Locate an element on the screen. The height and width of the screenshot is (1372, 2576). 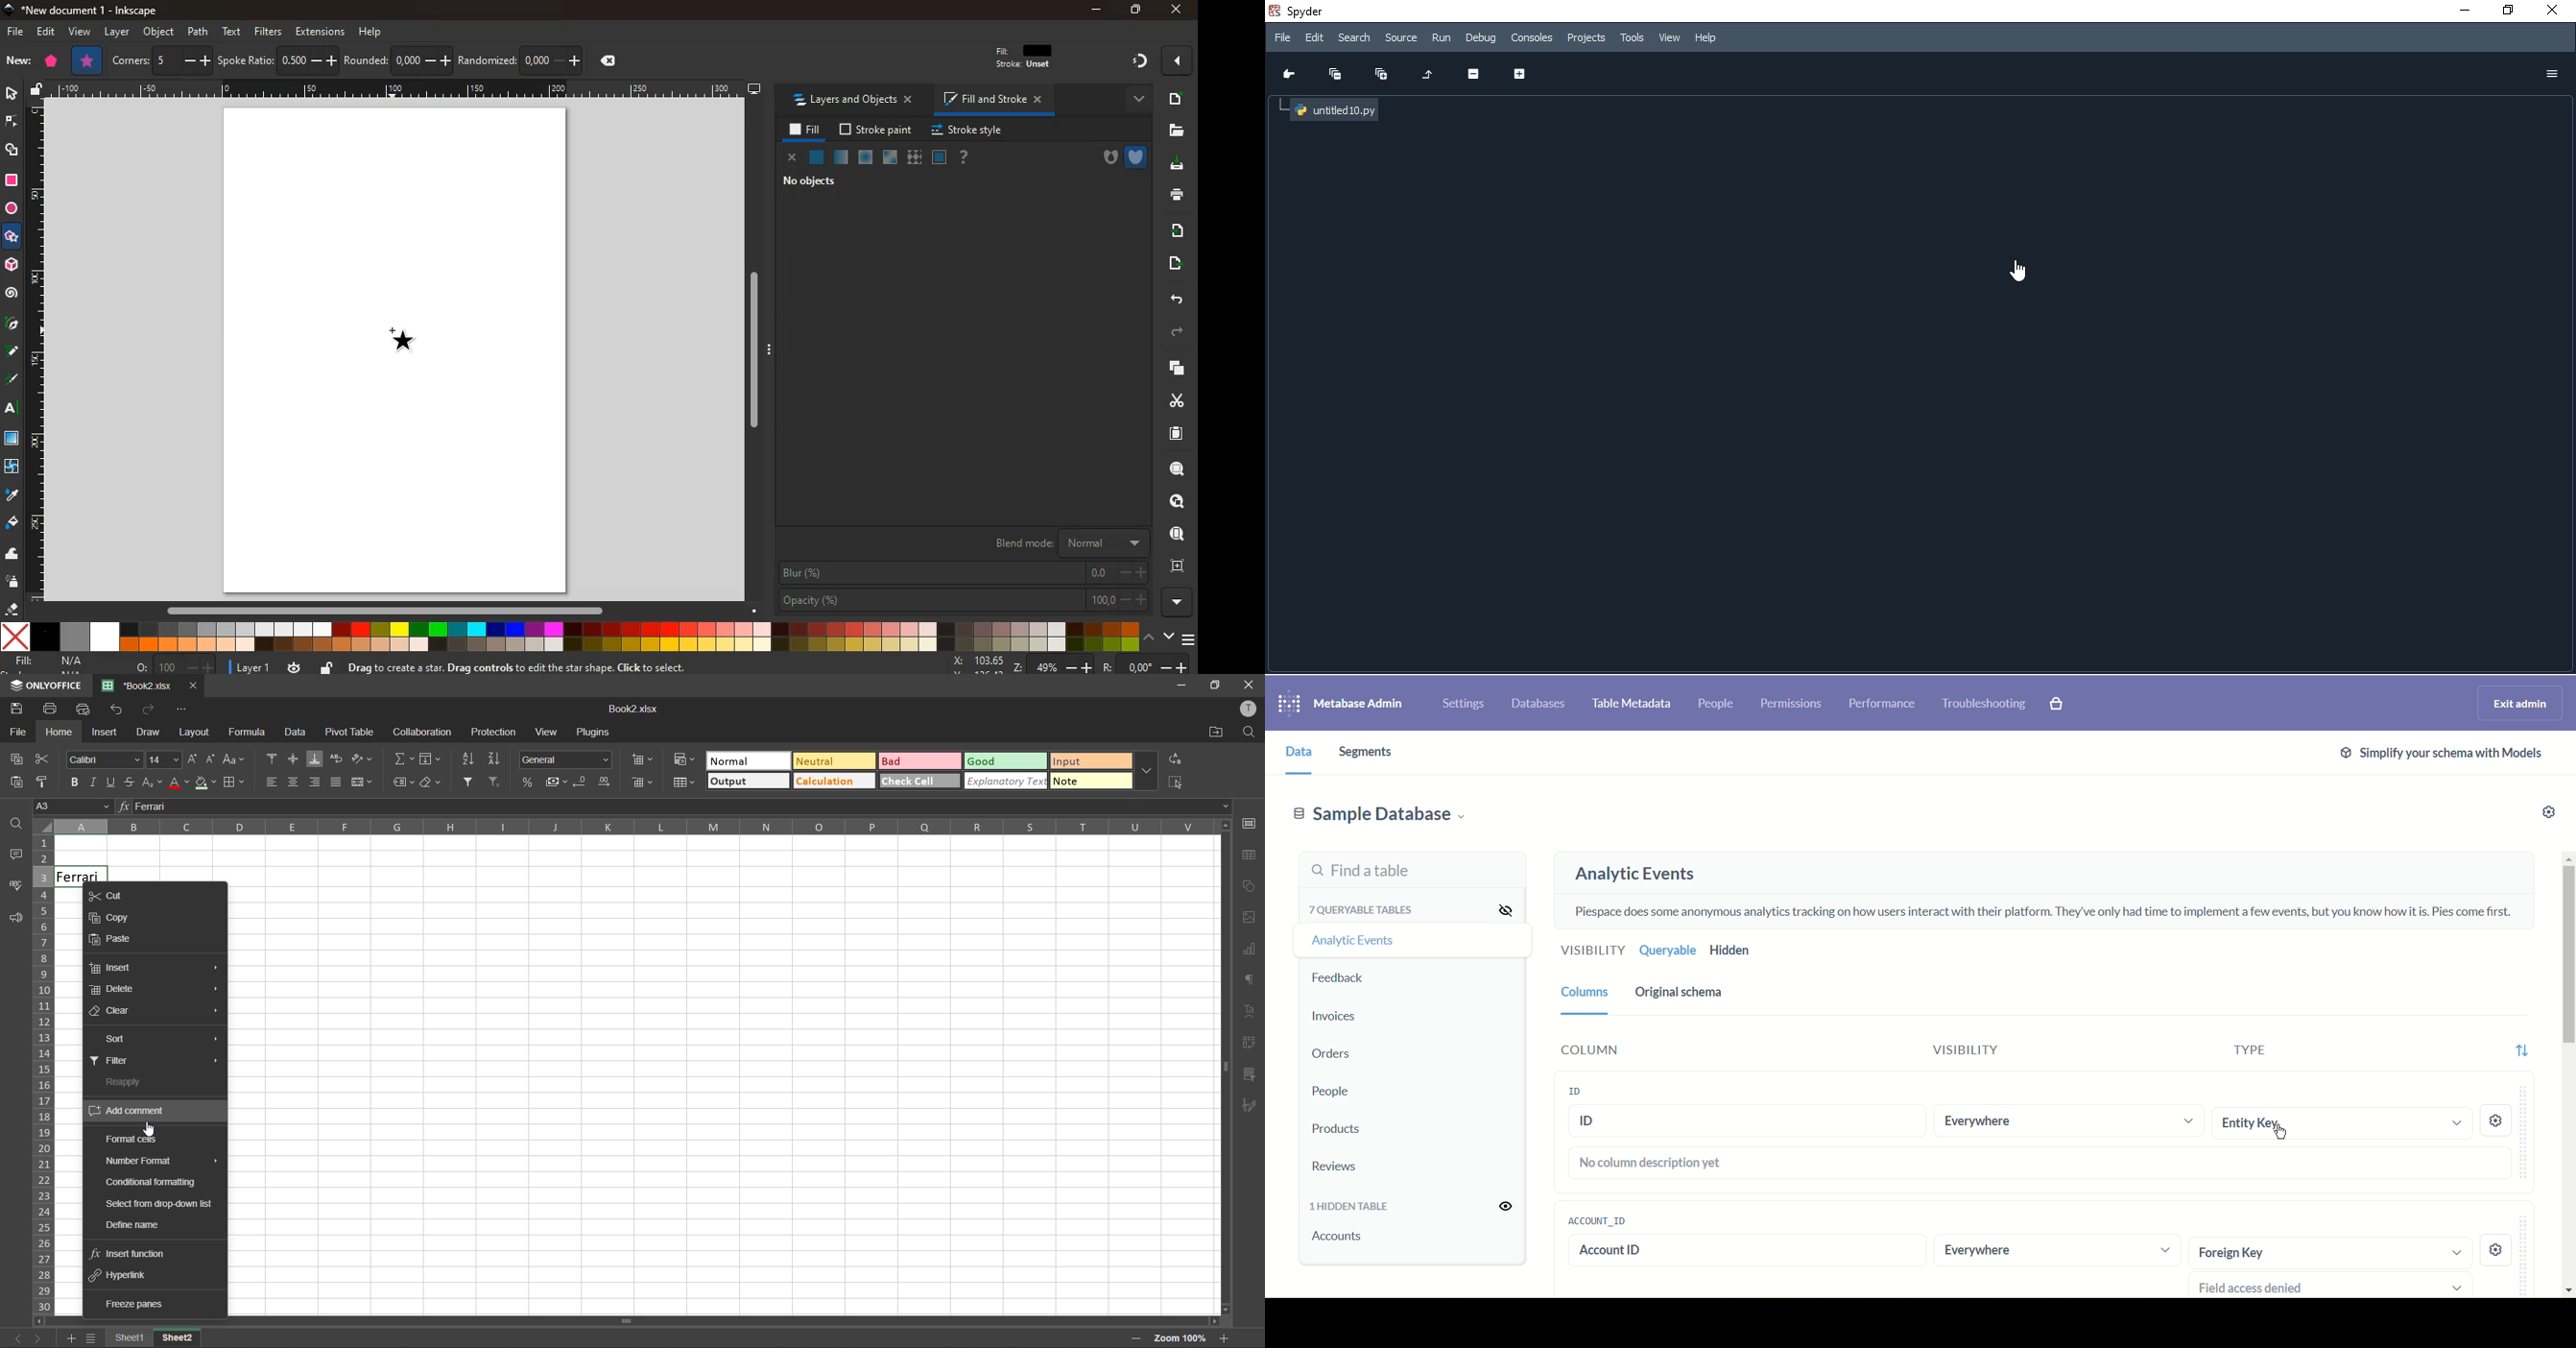
explanatory text is located at coordinates (1007, 781).